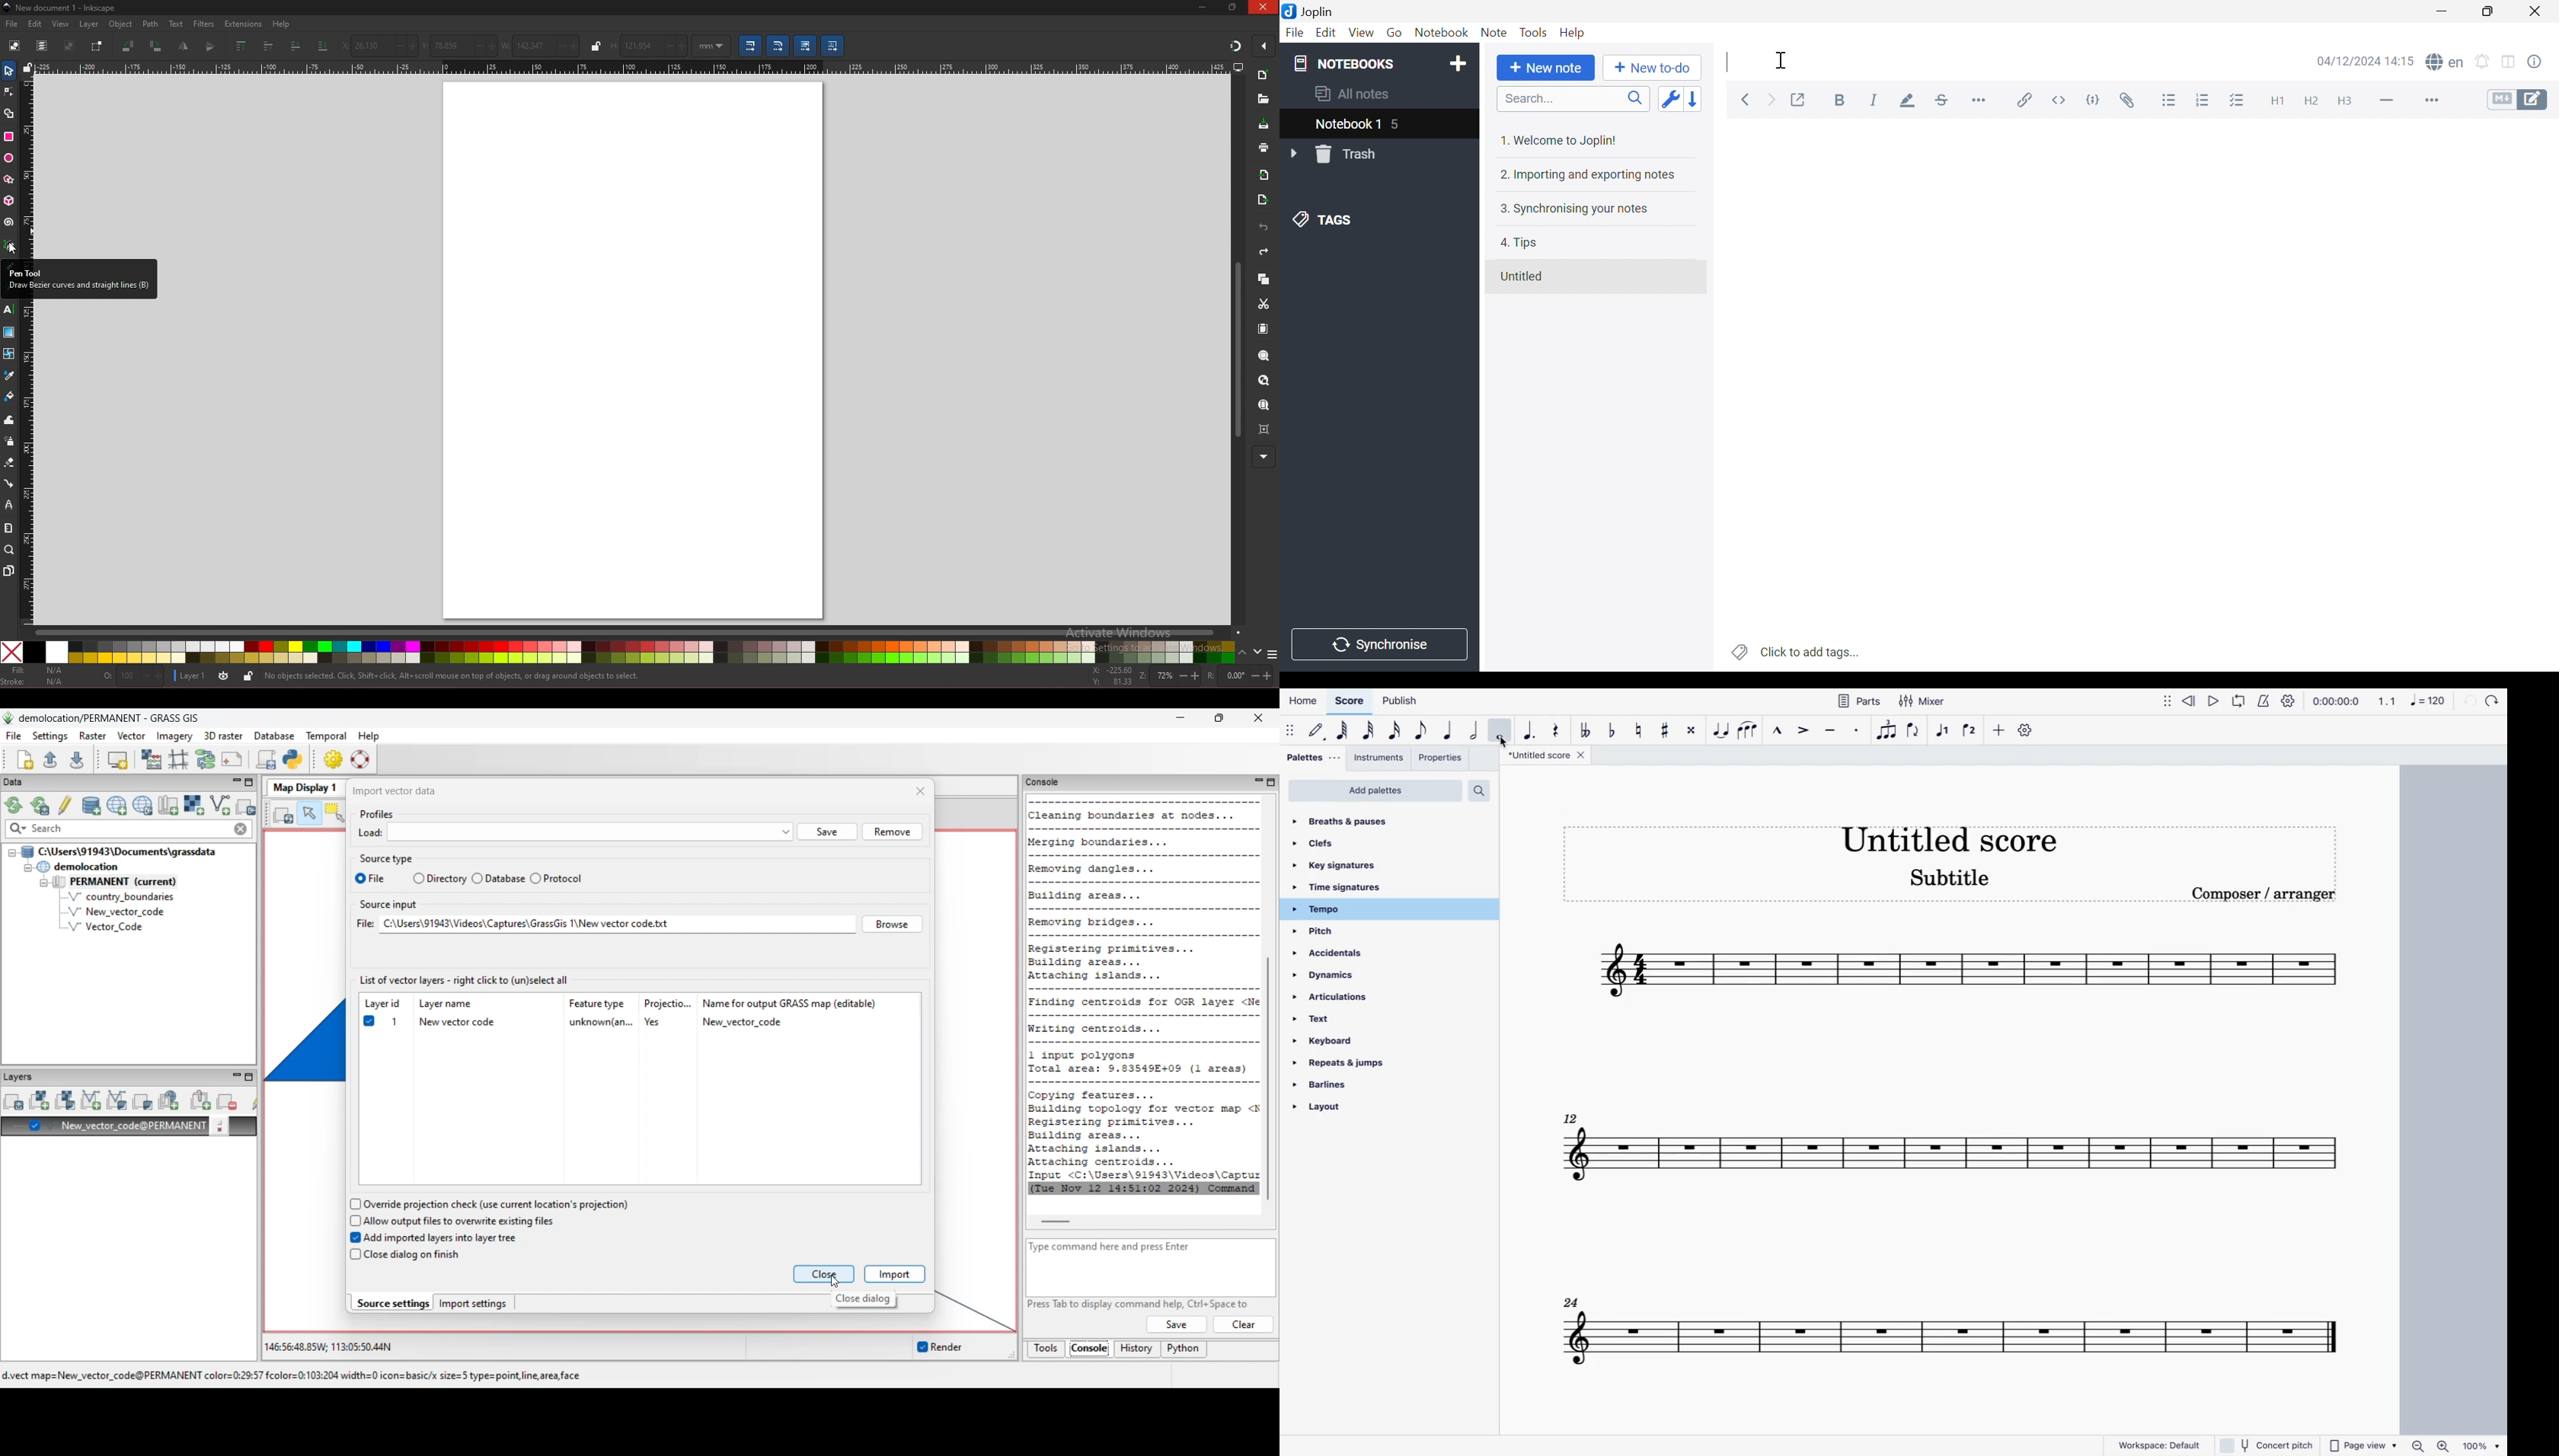 The height and width of the screenshot is (1456, 2576). I want to click on workspace, so click(2152, 1441).